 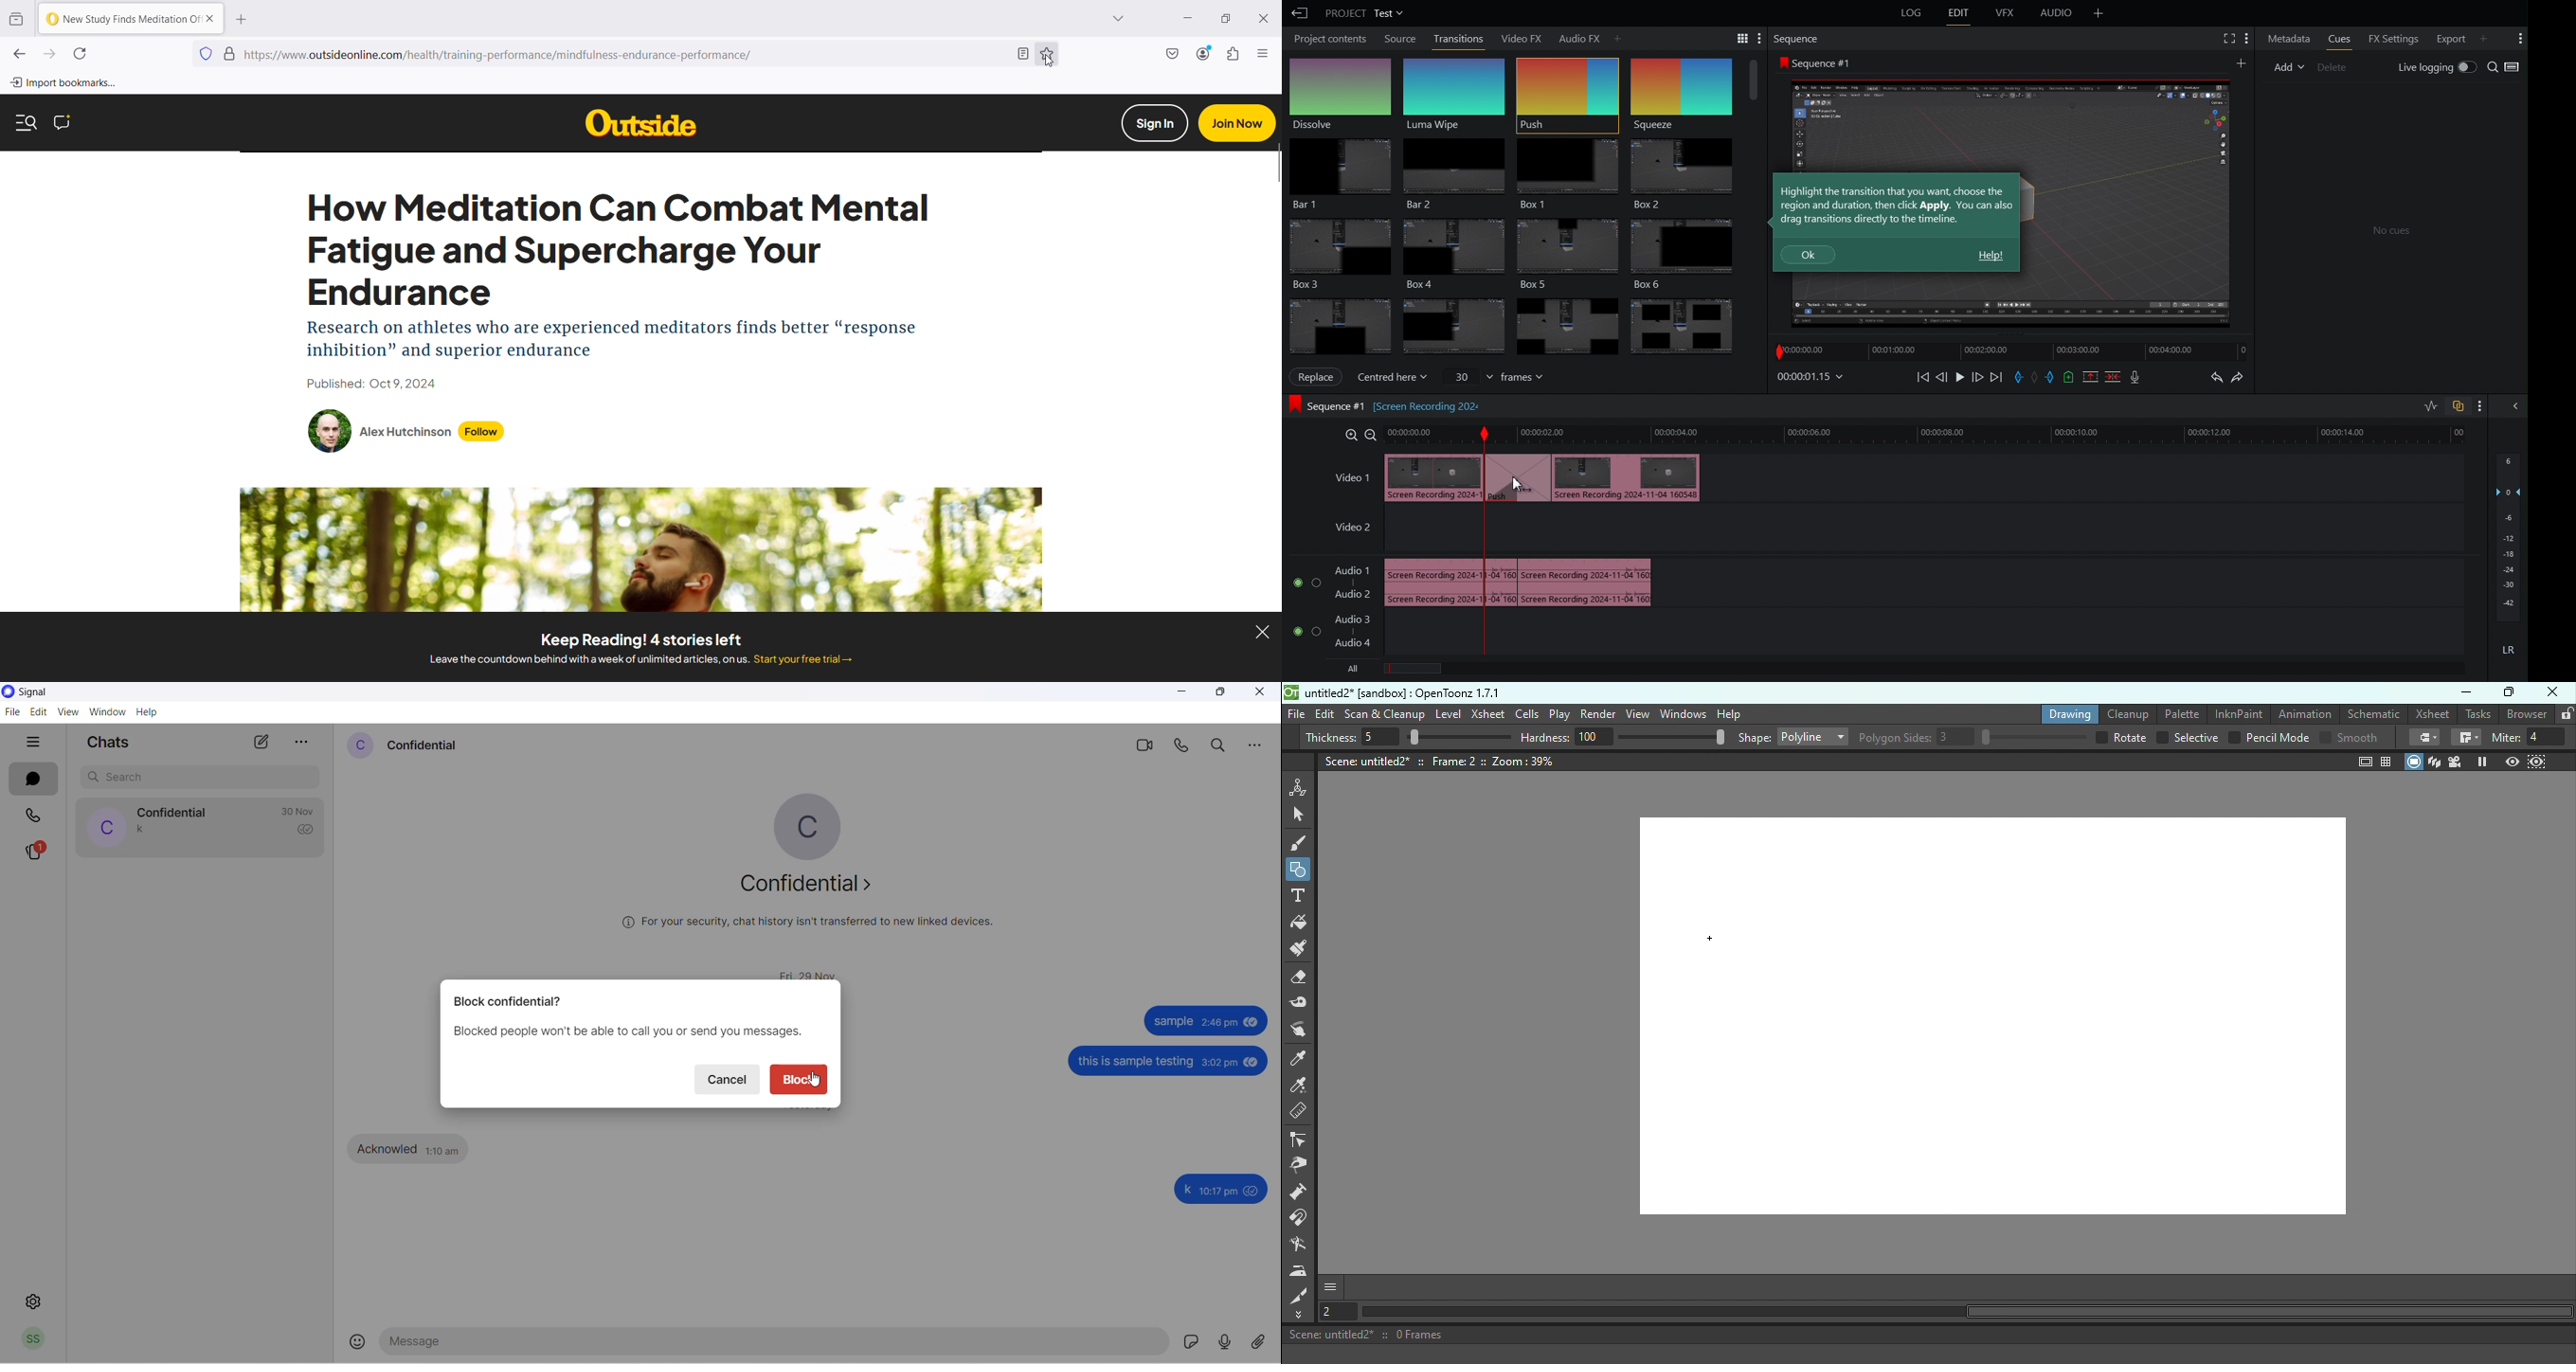 I want to click on cursor, so click(x=816, y=1085).